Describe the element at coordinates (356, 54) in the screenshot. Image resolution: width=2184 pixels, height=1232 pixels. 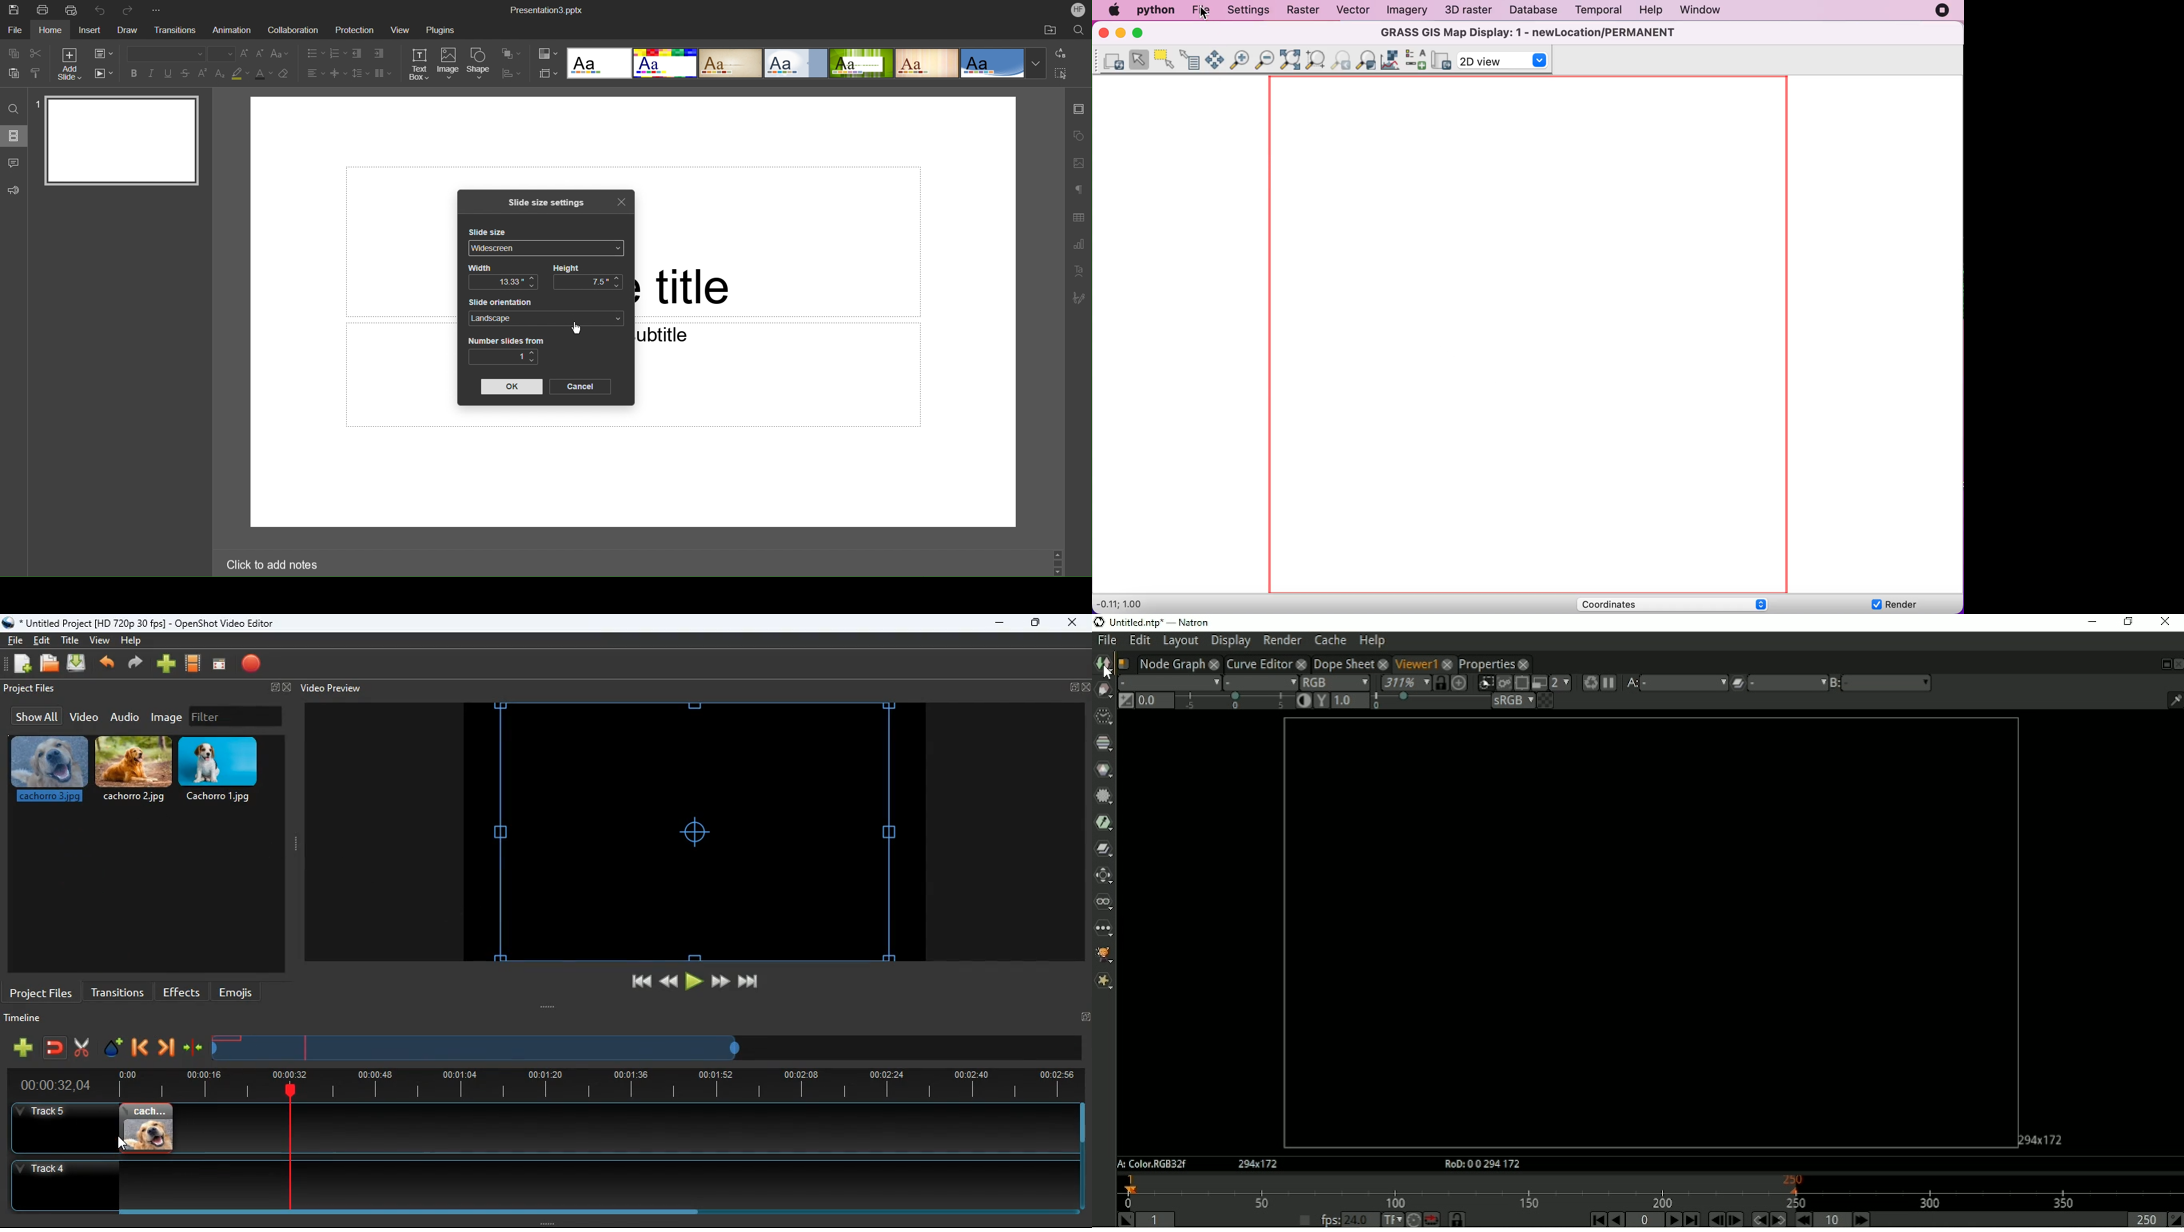
I see `Decrease indent` at that location.